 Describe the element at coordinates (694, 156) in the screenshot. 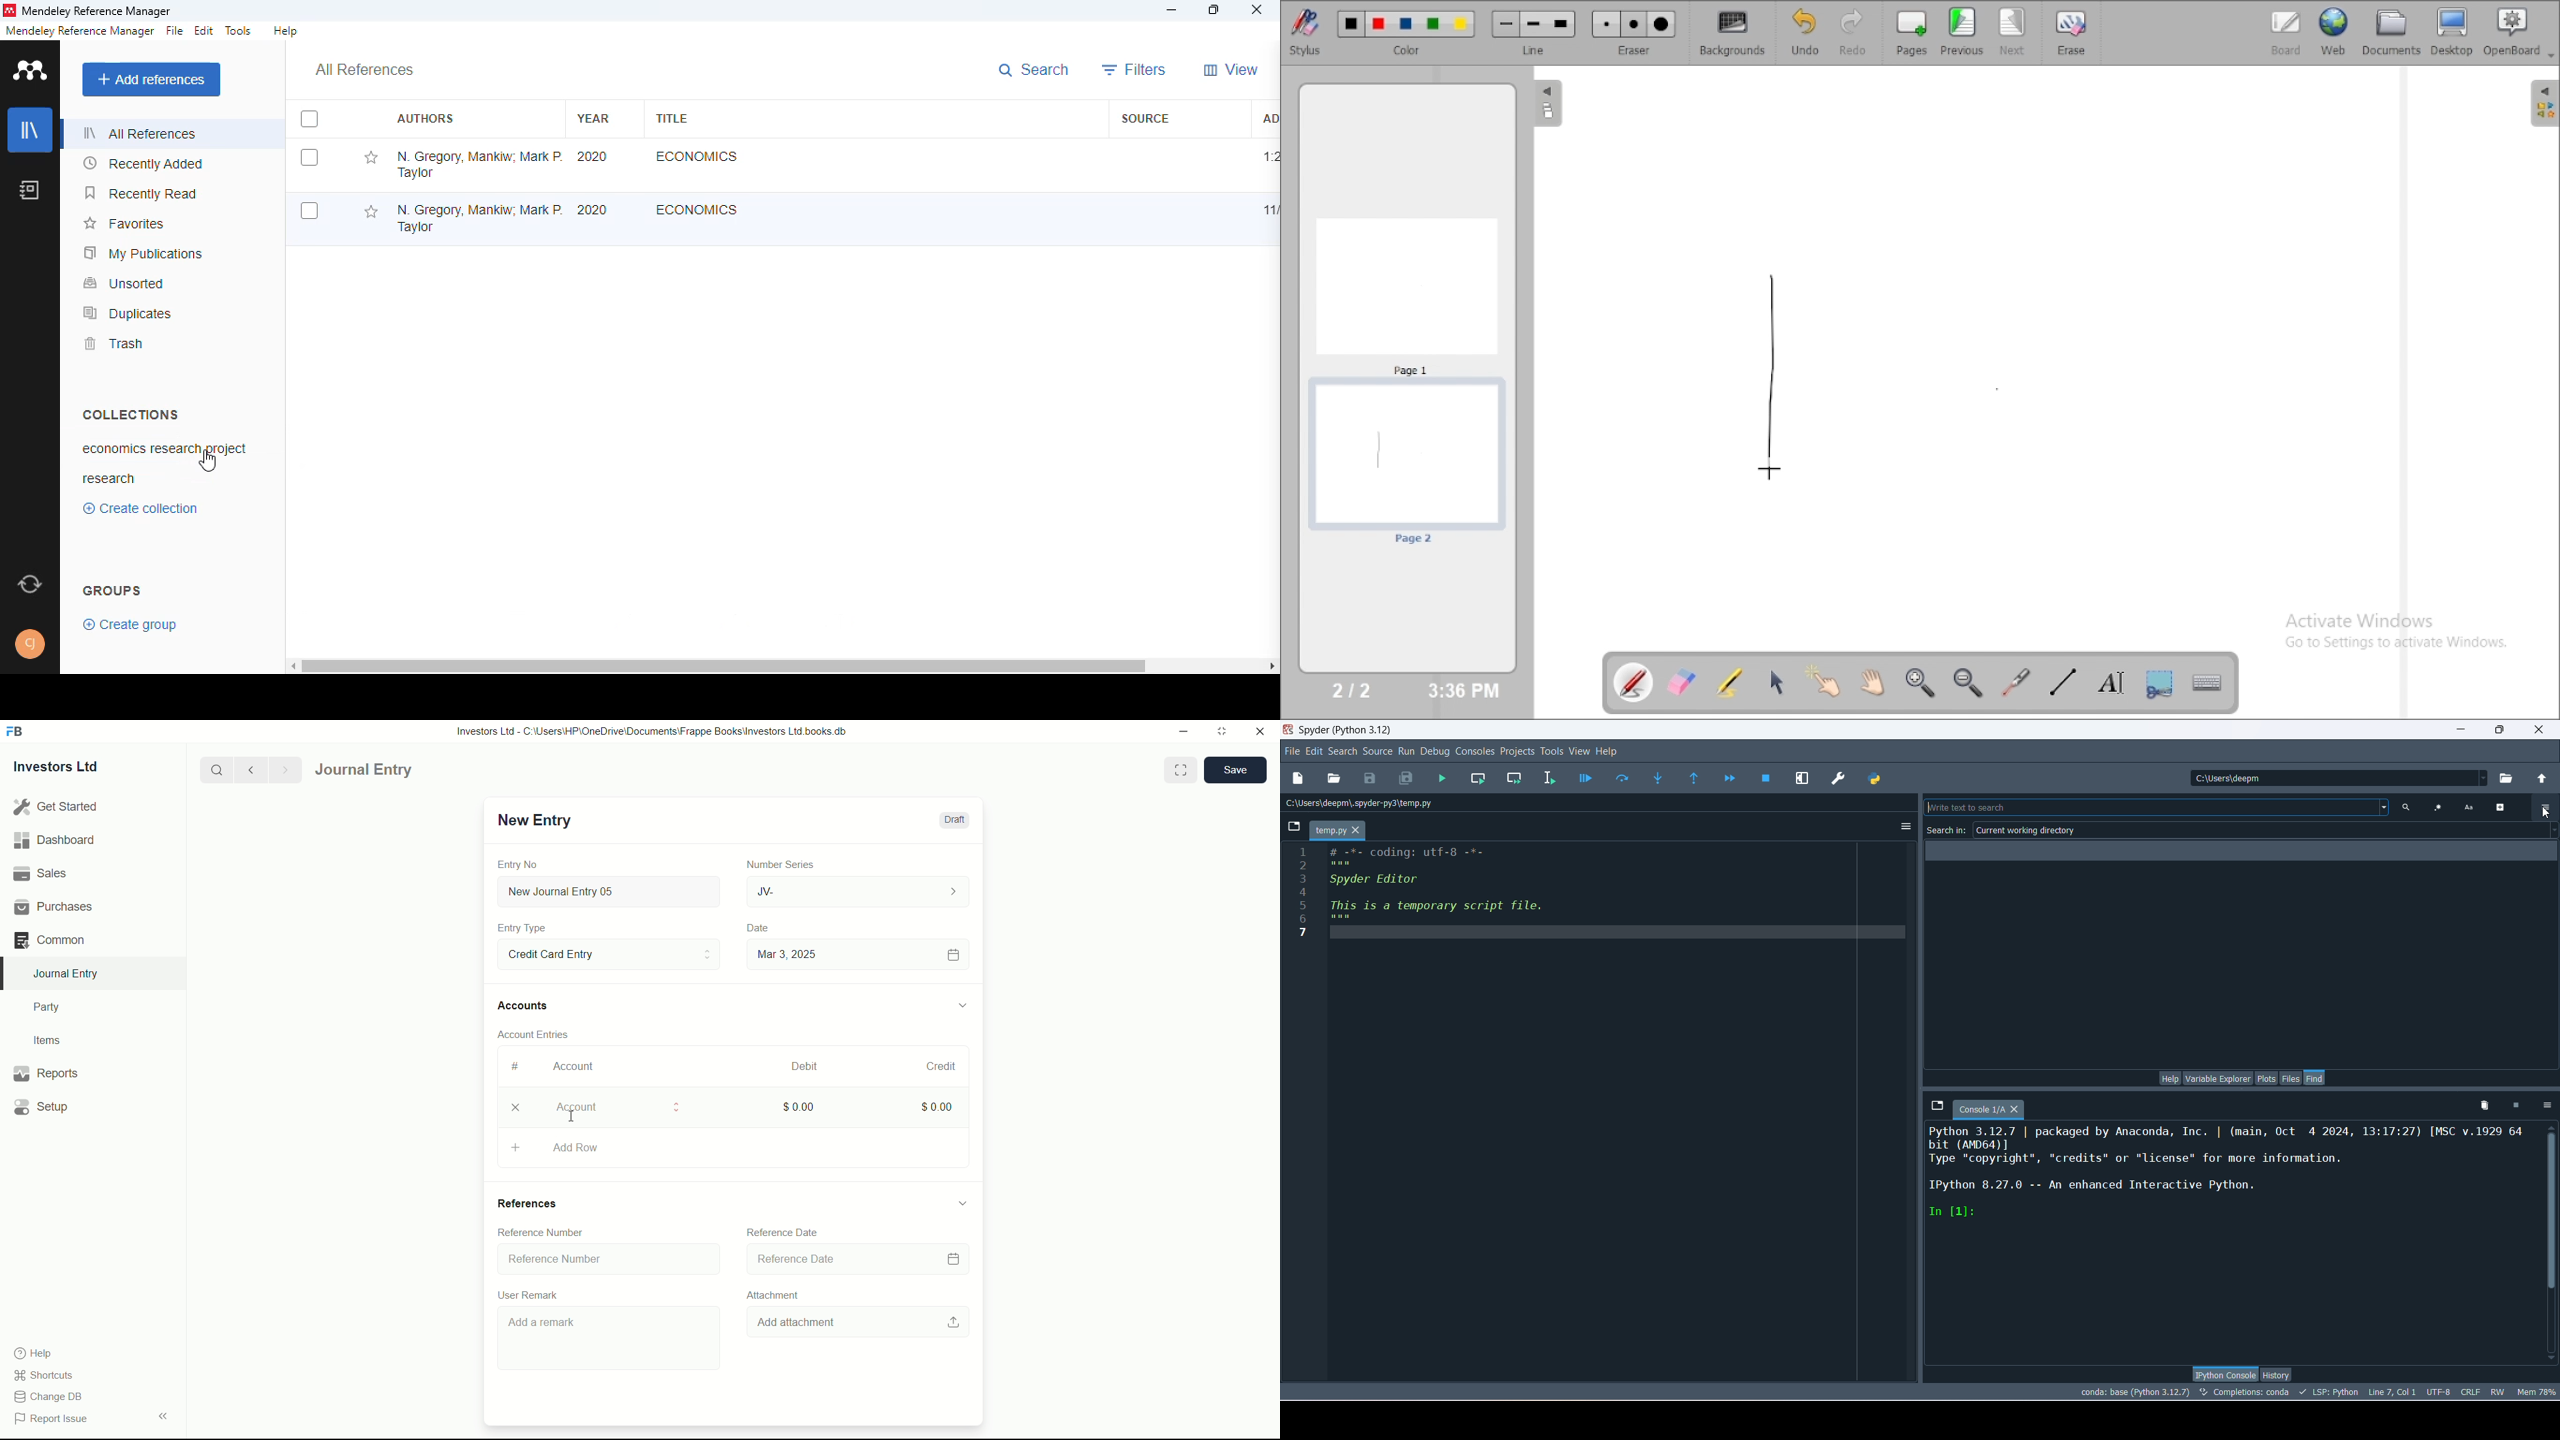

I see `Economics` at that location.